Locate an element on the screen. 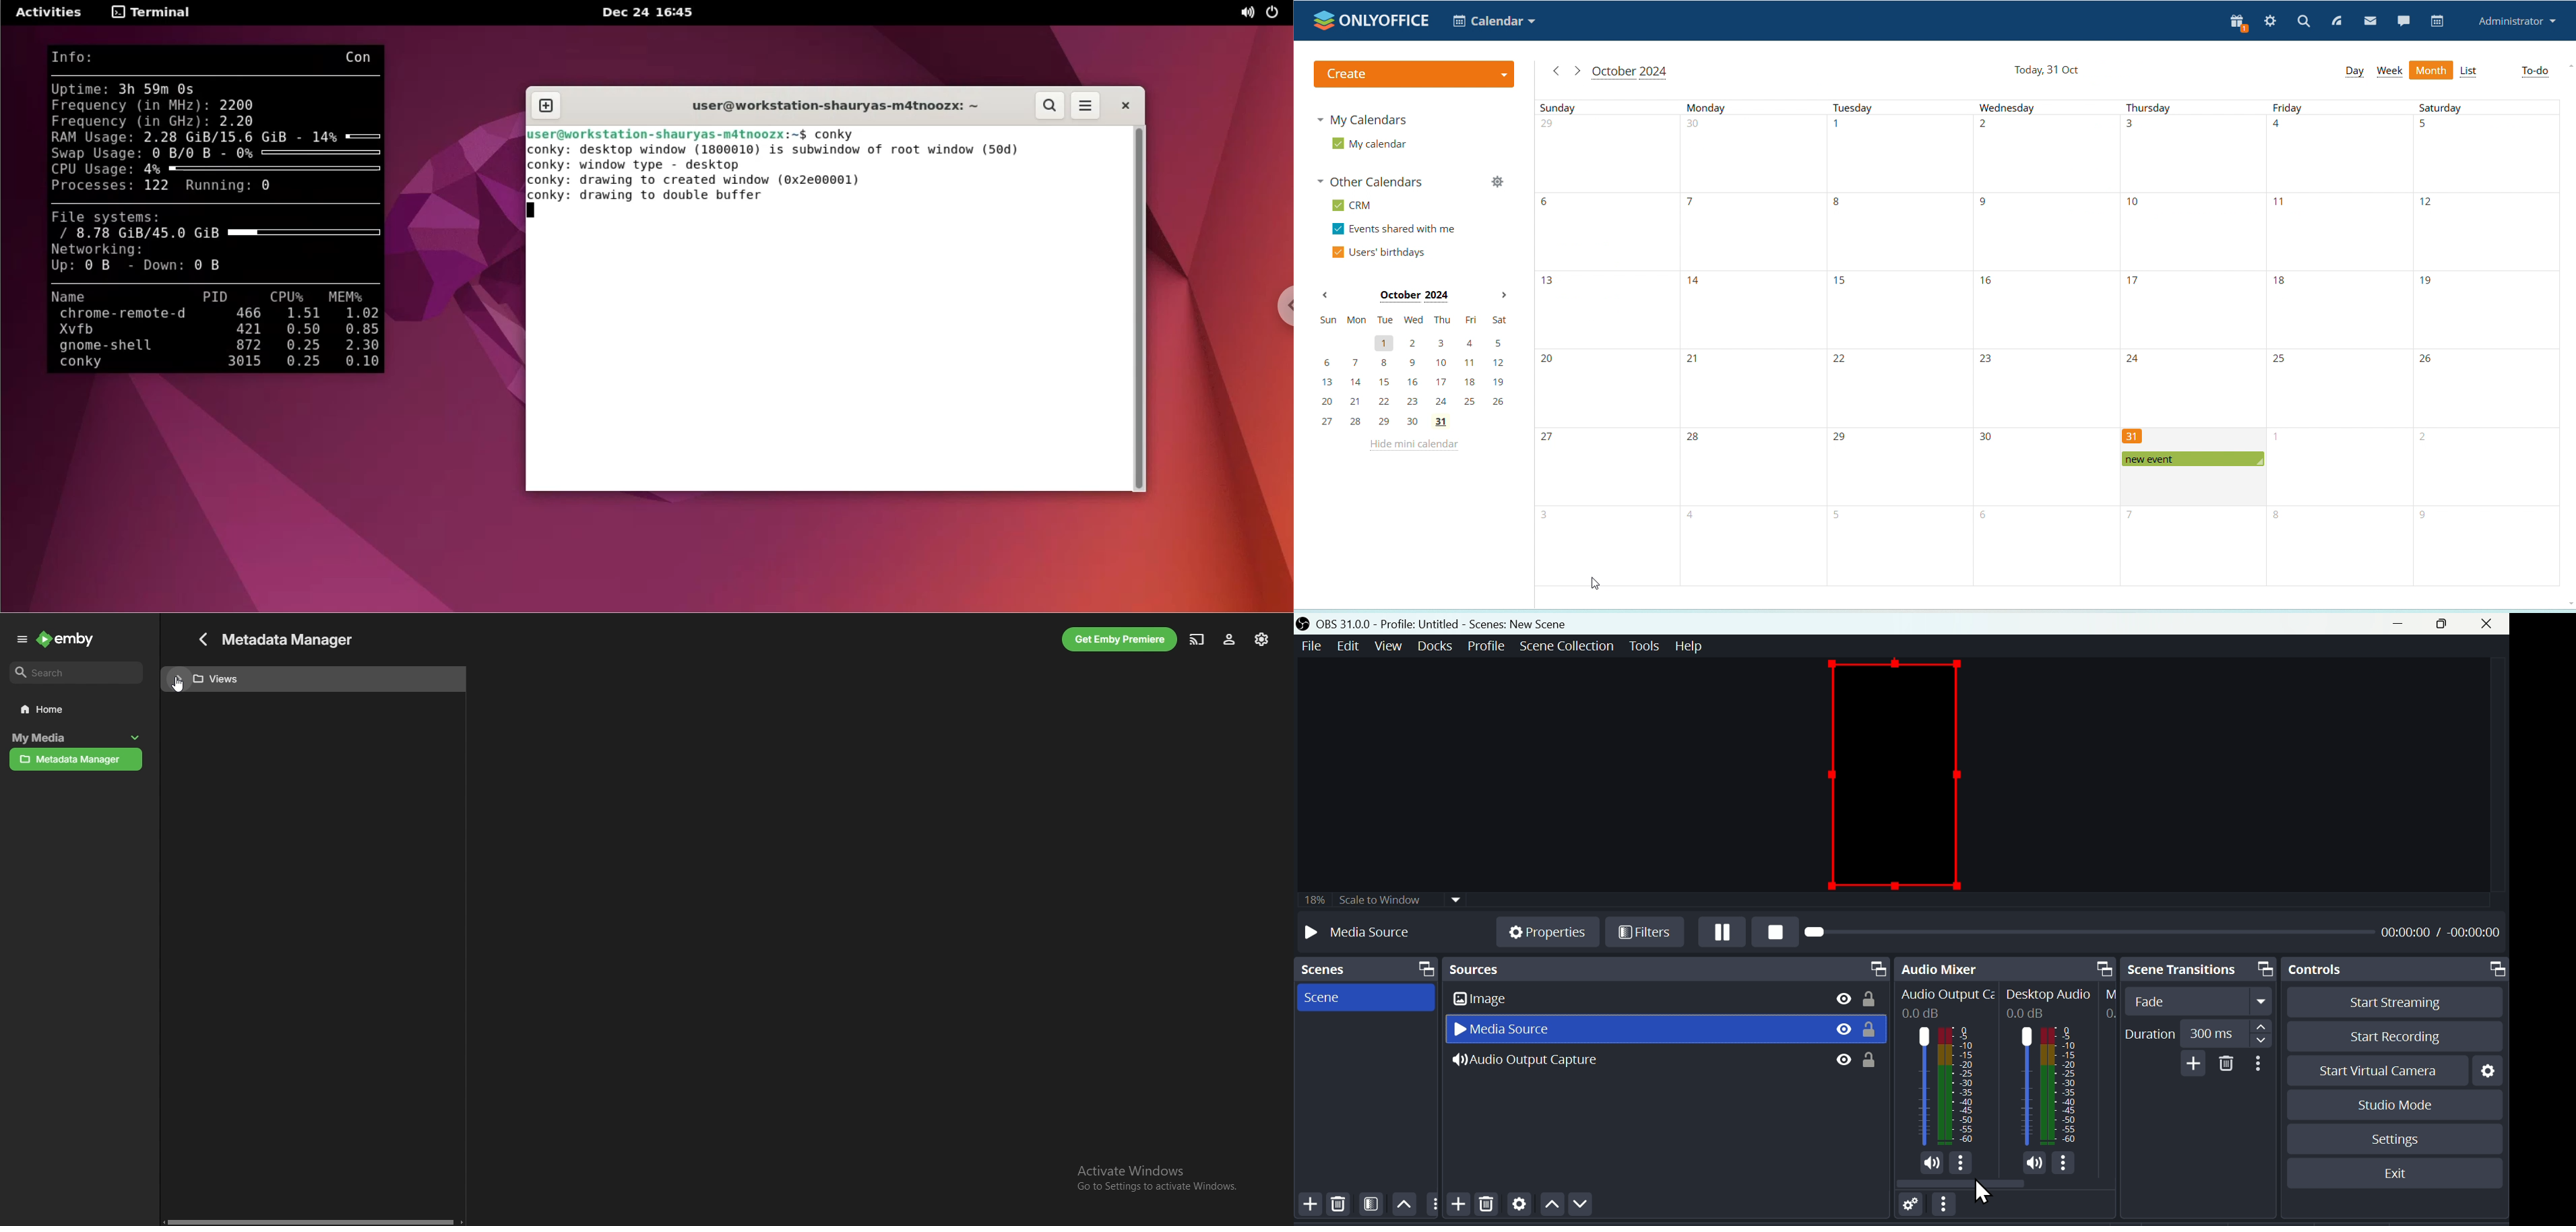 This screenshot has height=1232, width=2576. Move up is located at coordinates (1404, 1205).